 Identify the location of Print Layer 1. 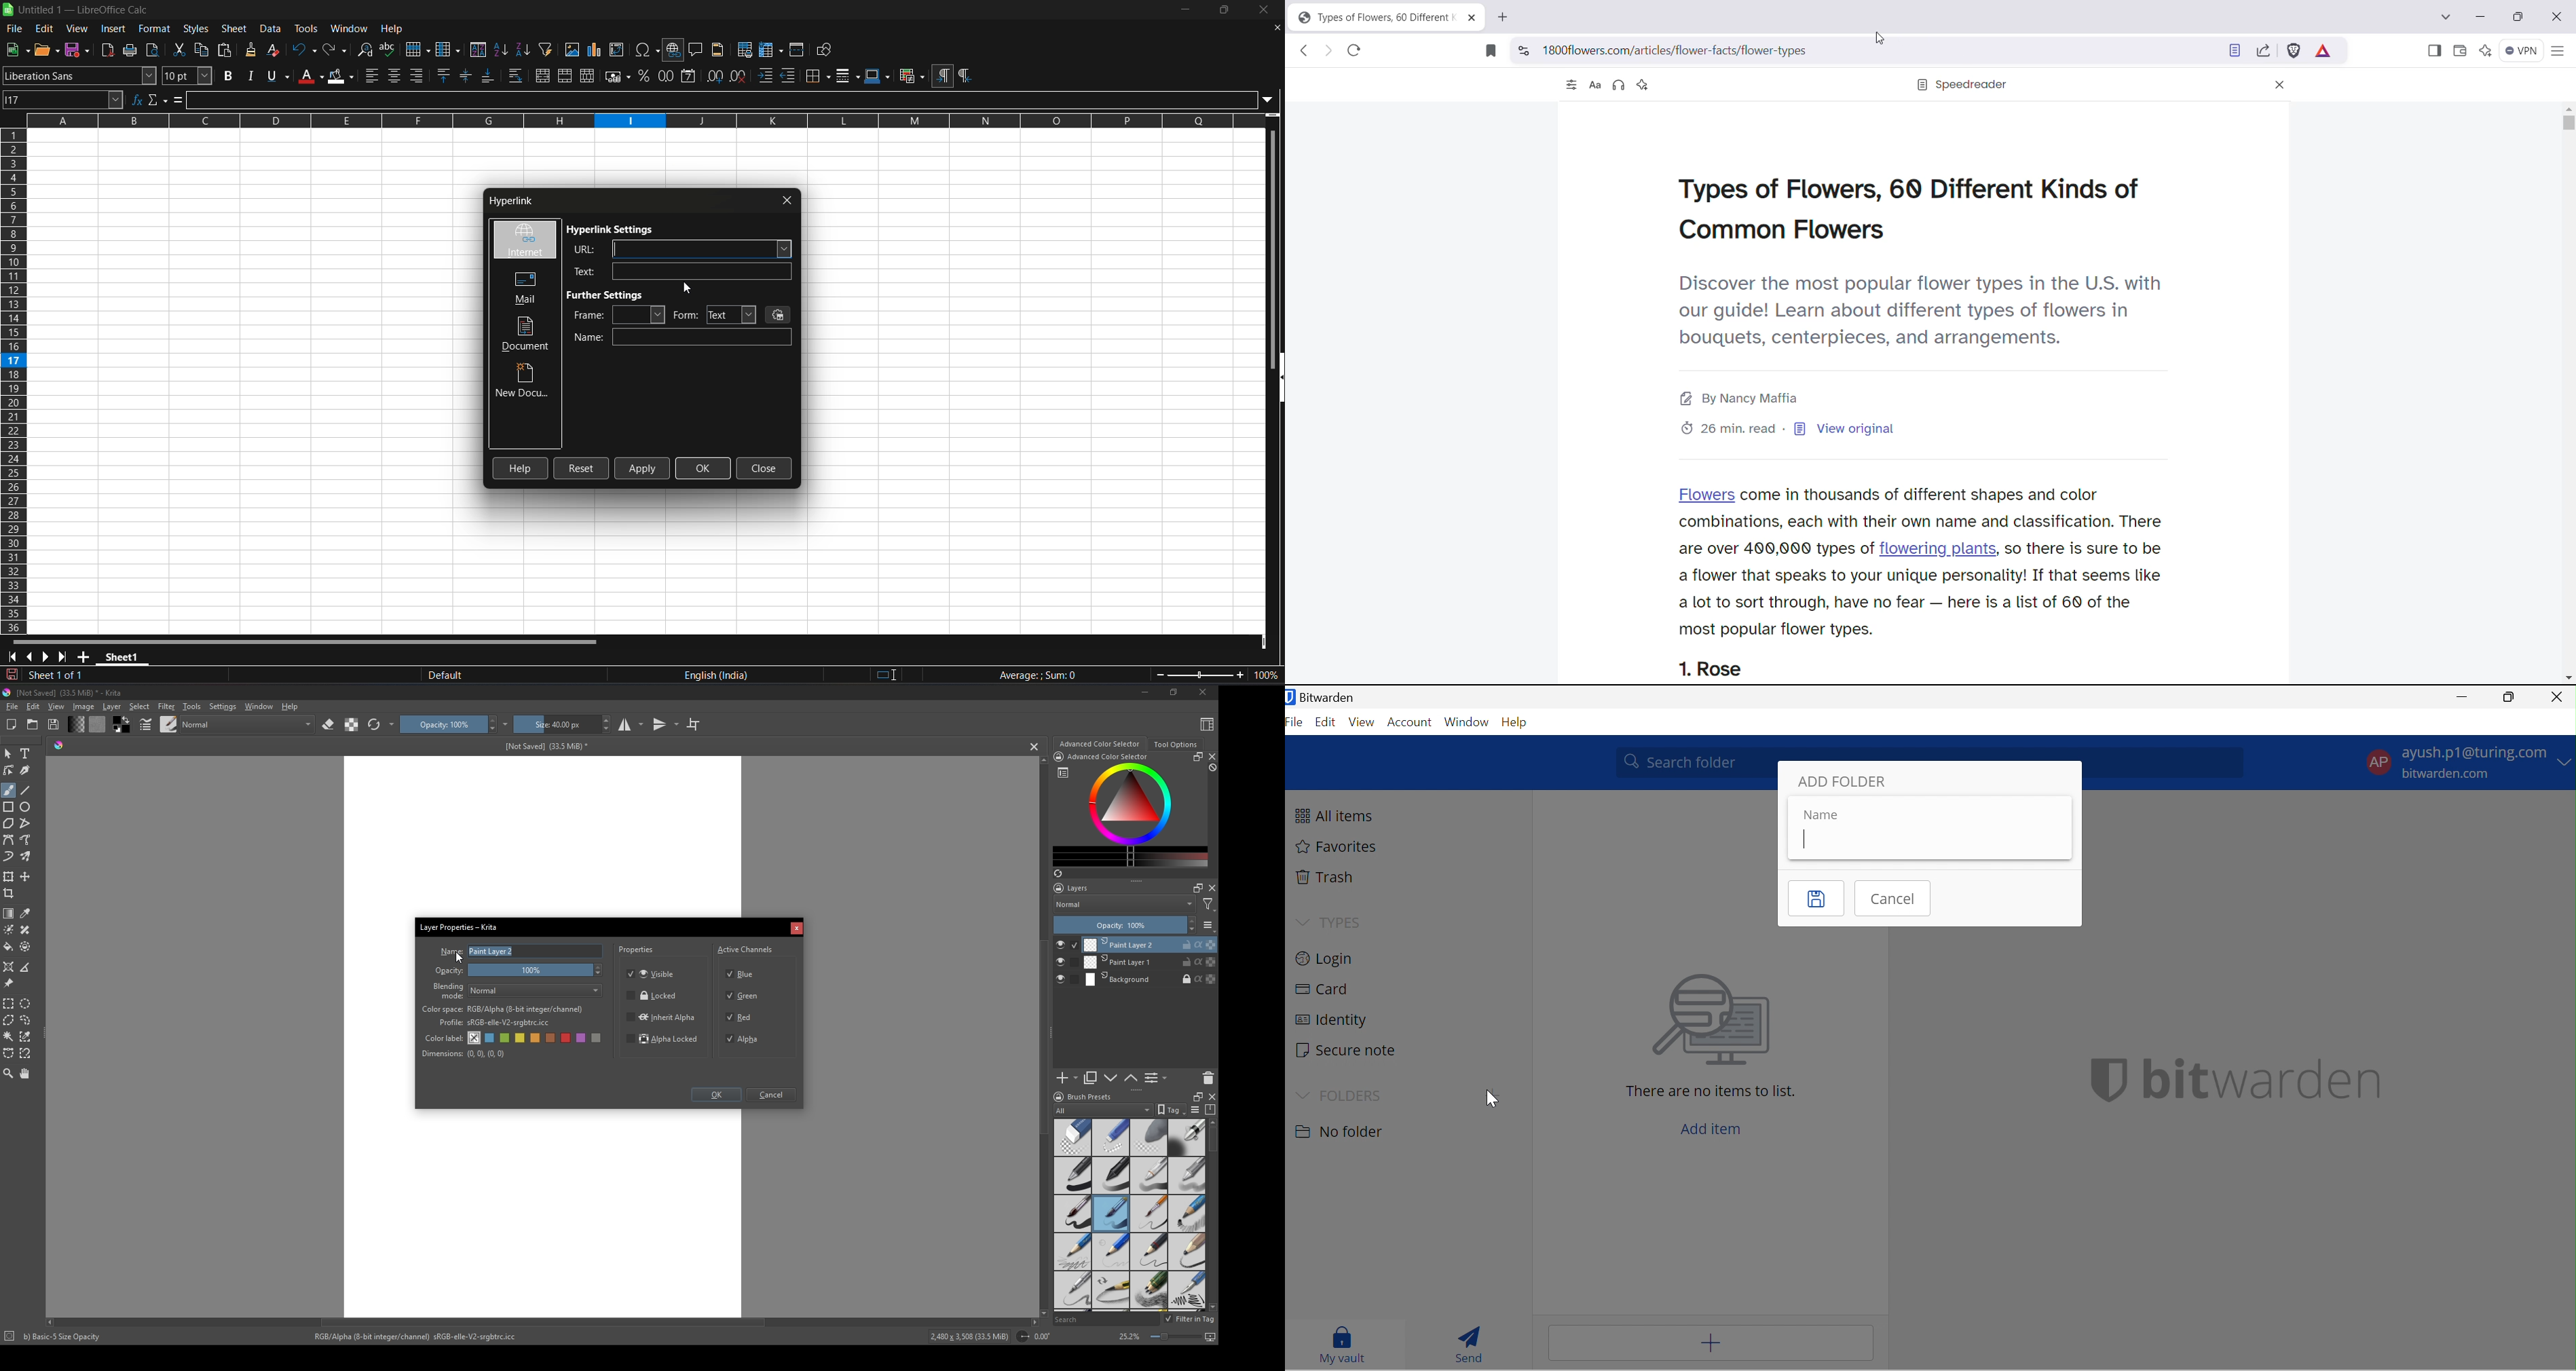
(1150, 963).